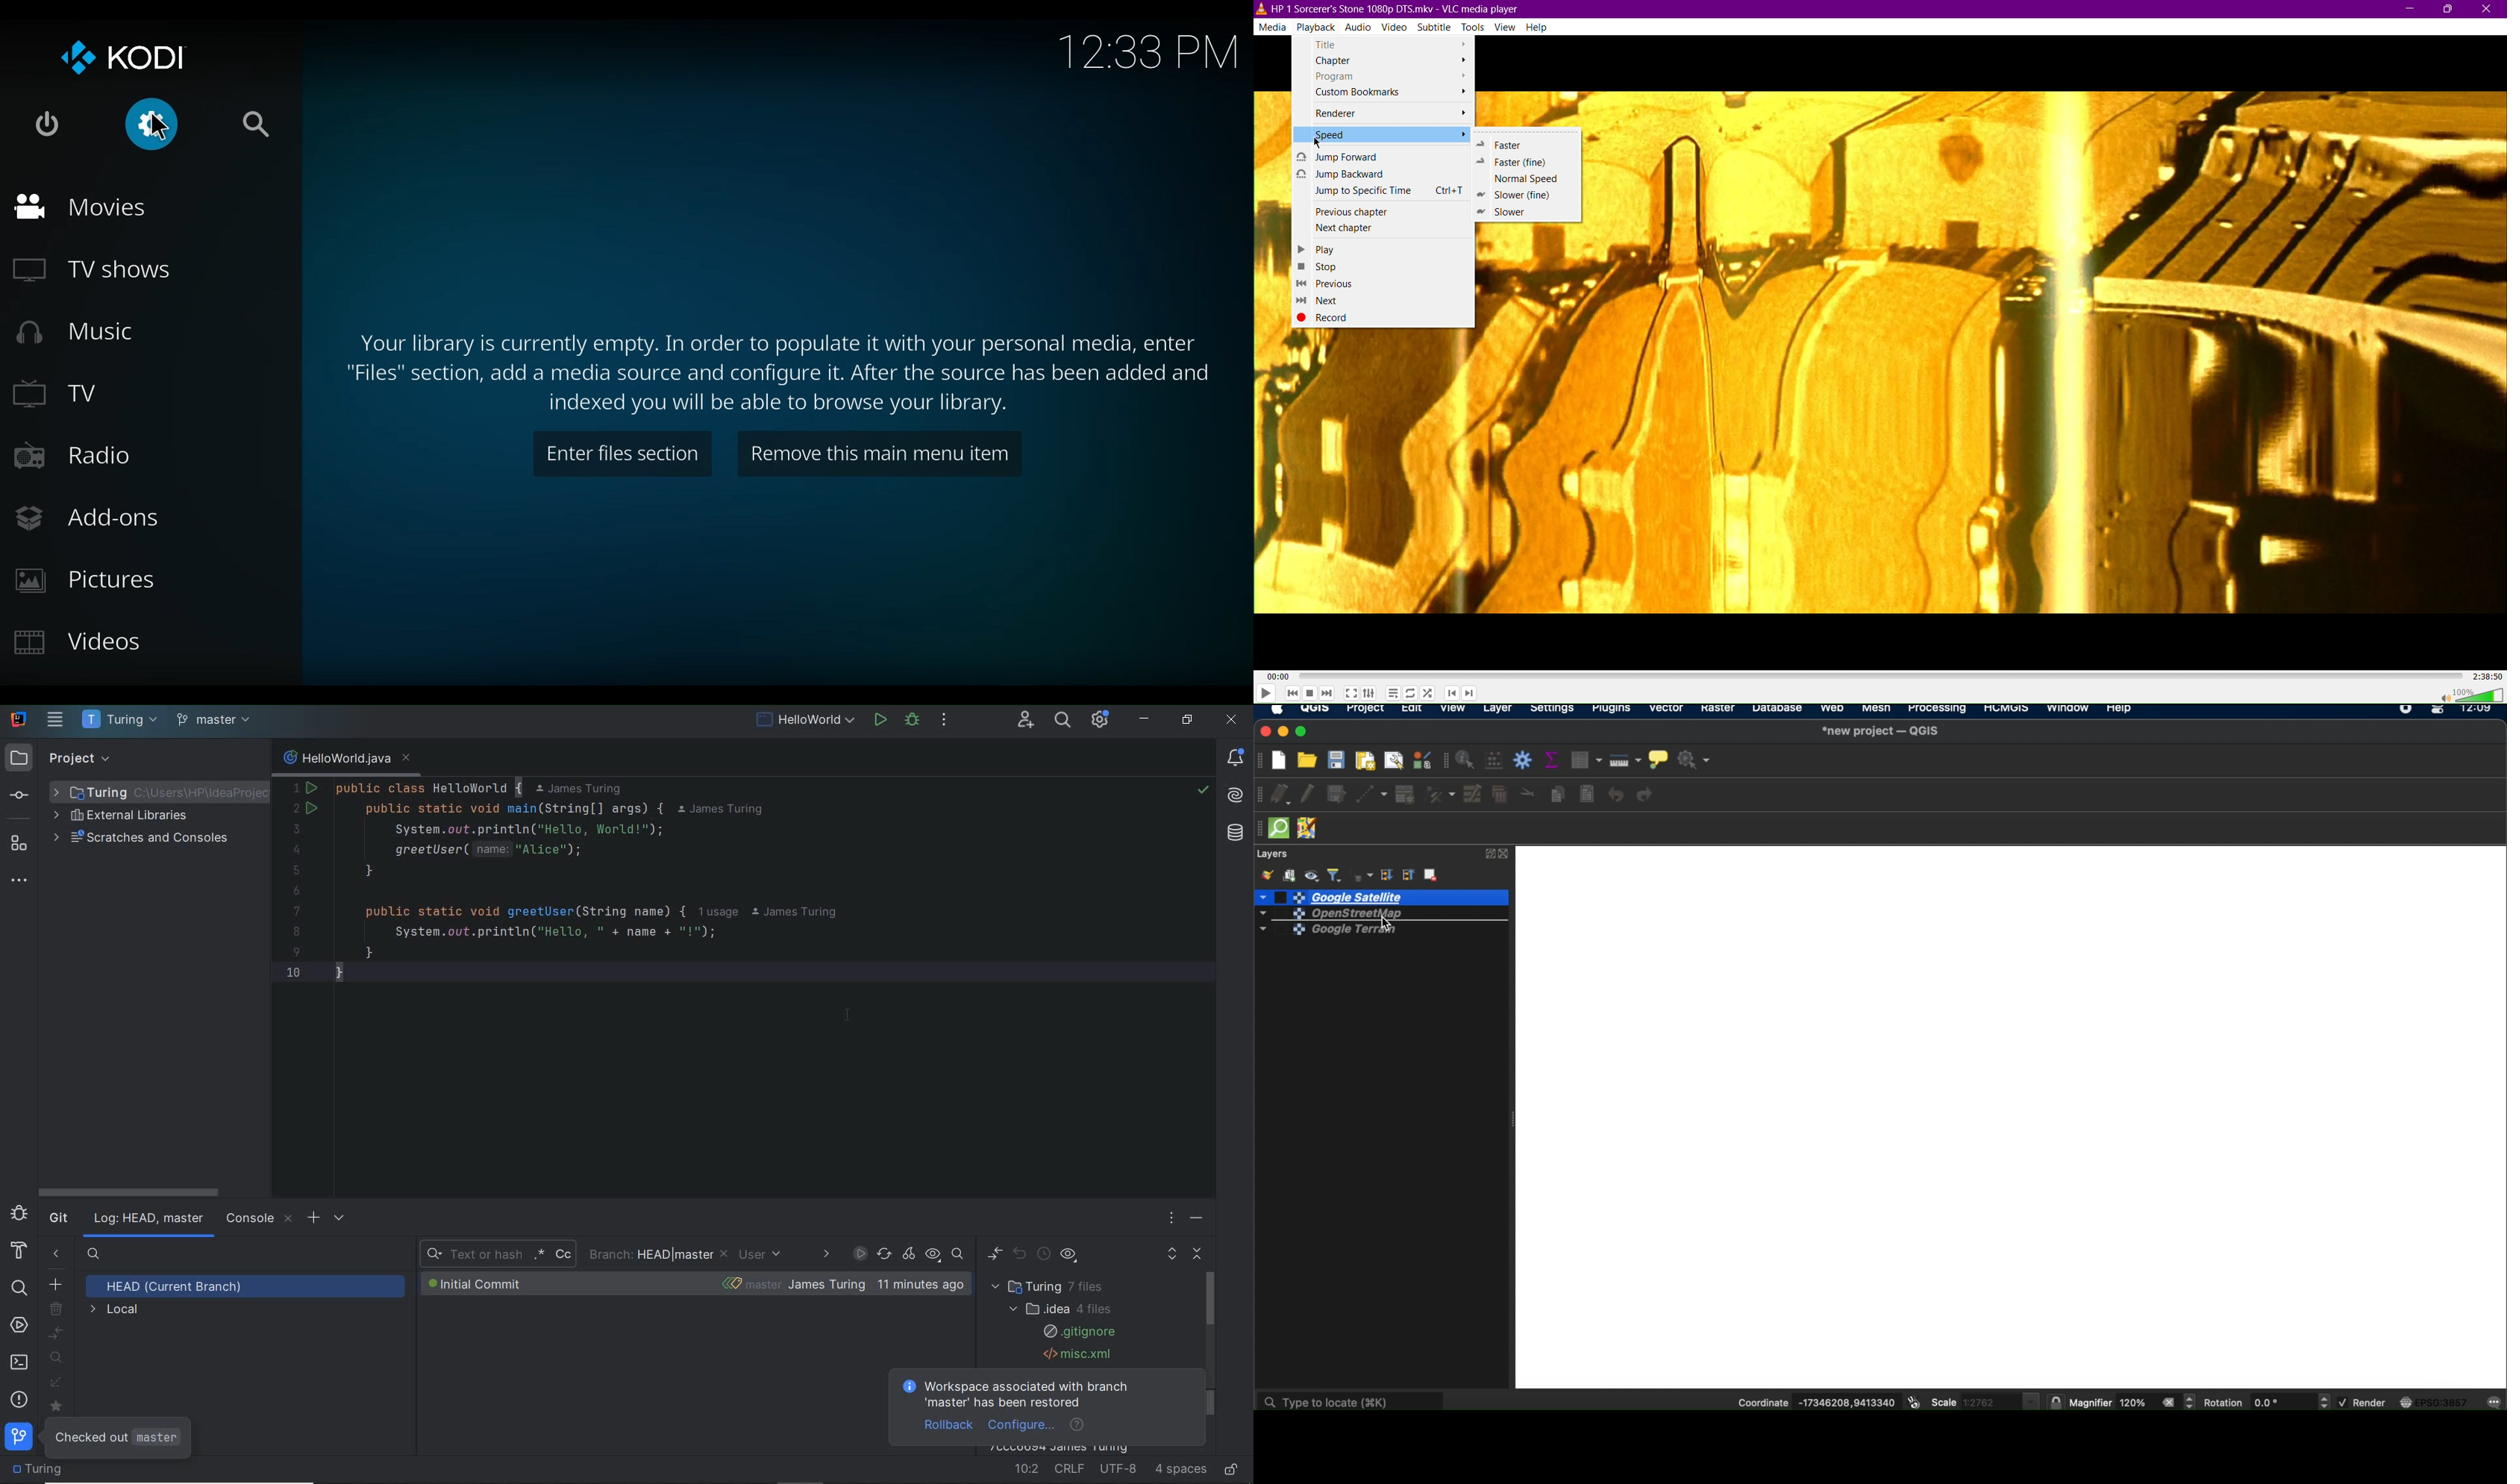 This screenshot has width=2520, height=1484. I want to click on Video, so click(2047, 352).